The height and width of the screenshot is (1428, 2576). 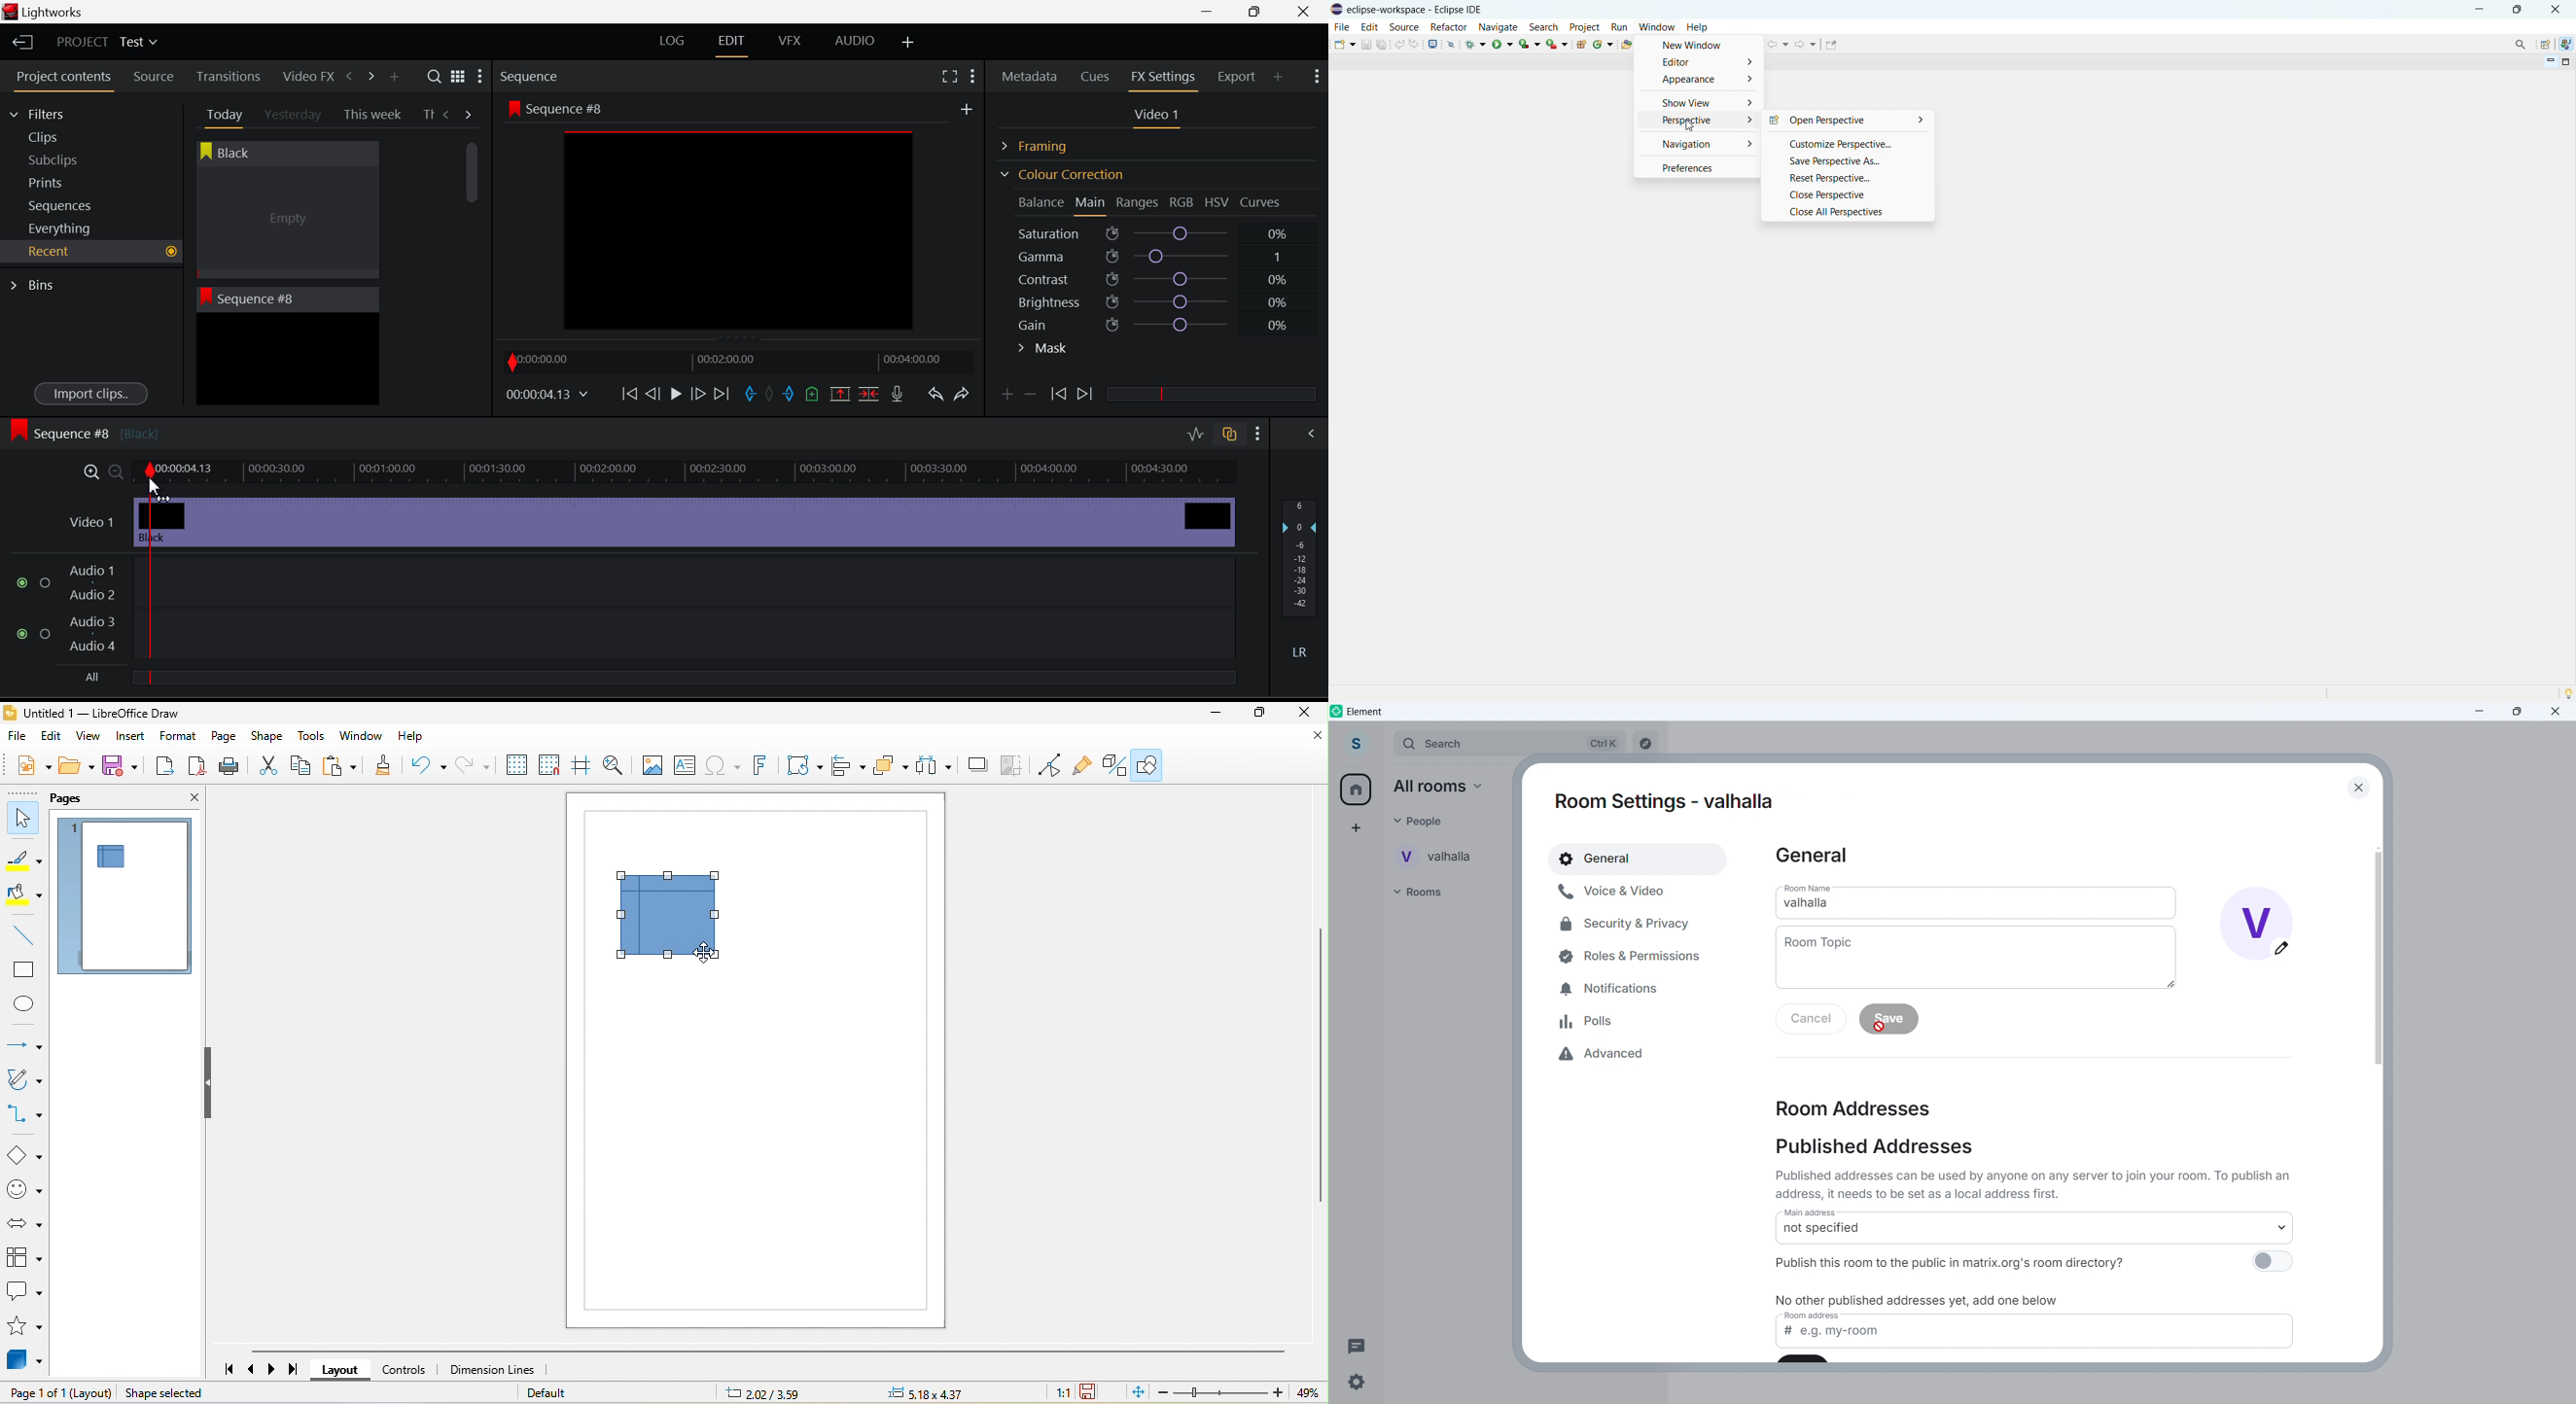 I want to click on Published addresses , so click(x=1874, y=1147).